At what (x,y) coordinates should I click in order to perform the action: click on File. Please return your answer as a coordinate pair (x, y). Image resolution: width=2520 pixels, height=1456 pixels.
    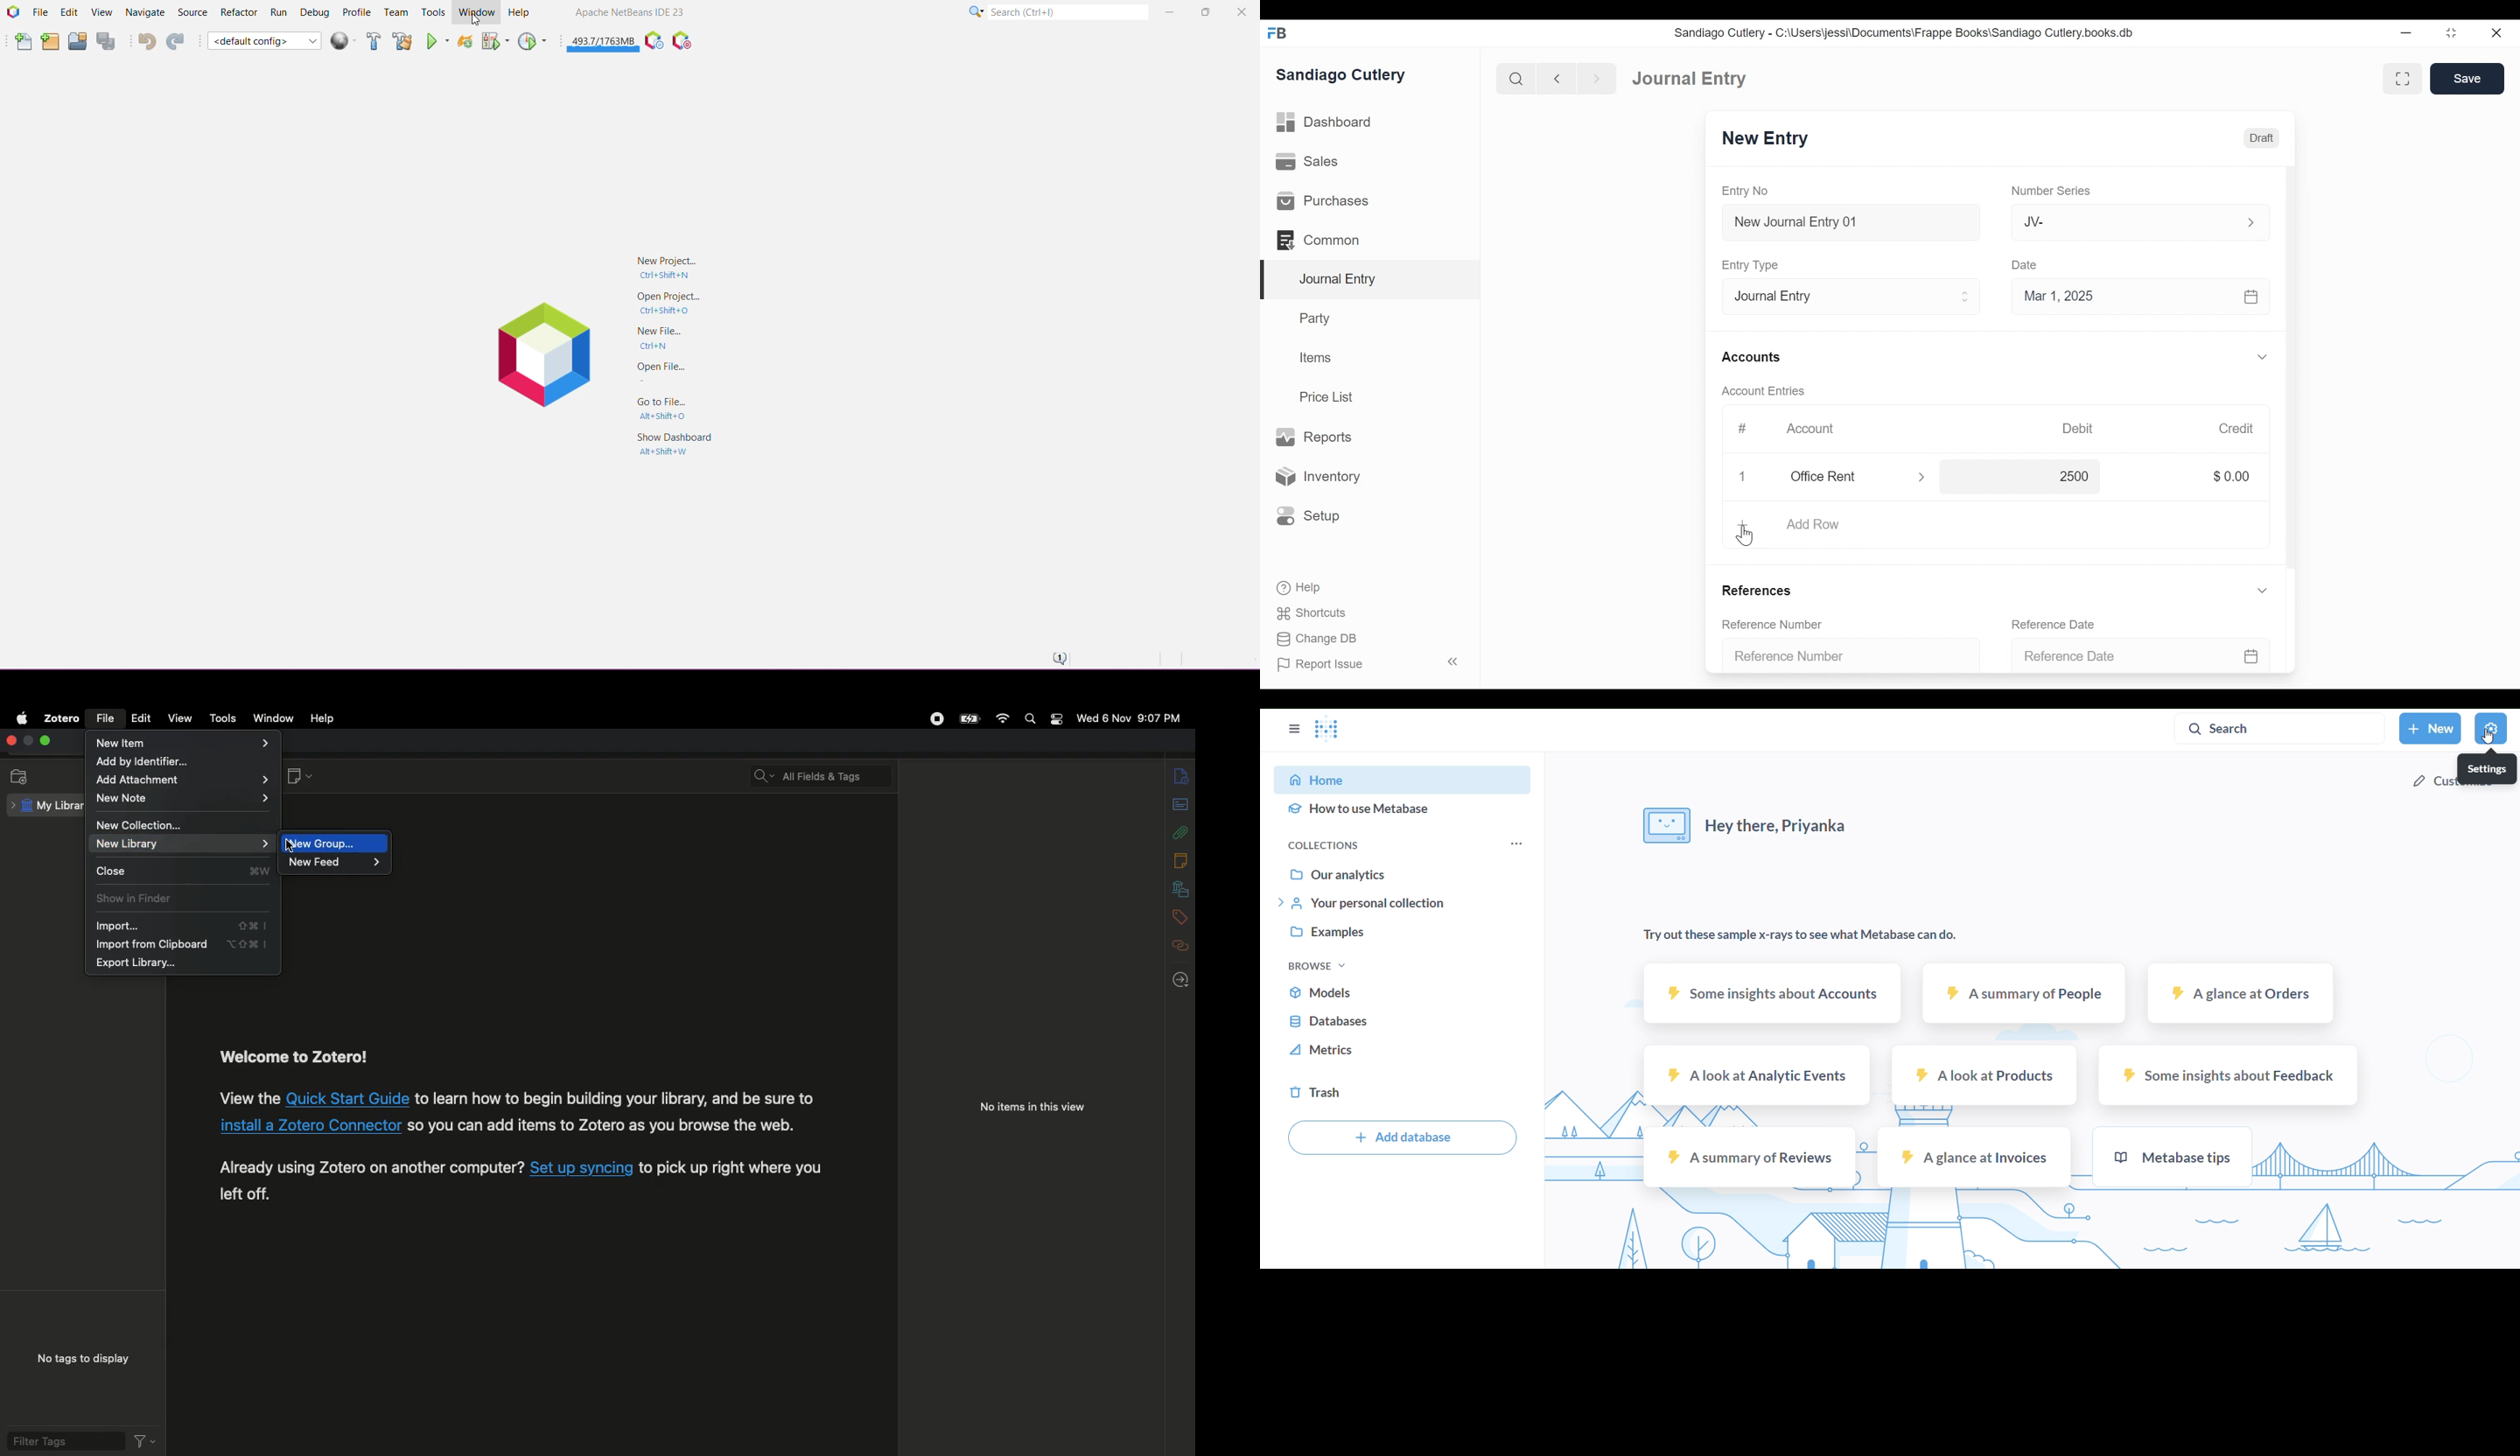
    Looking at the image, I should click on (108, 719).